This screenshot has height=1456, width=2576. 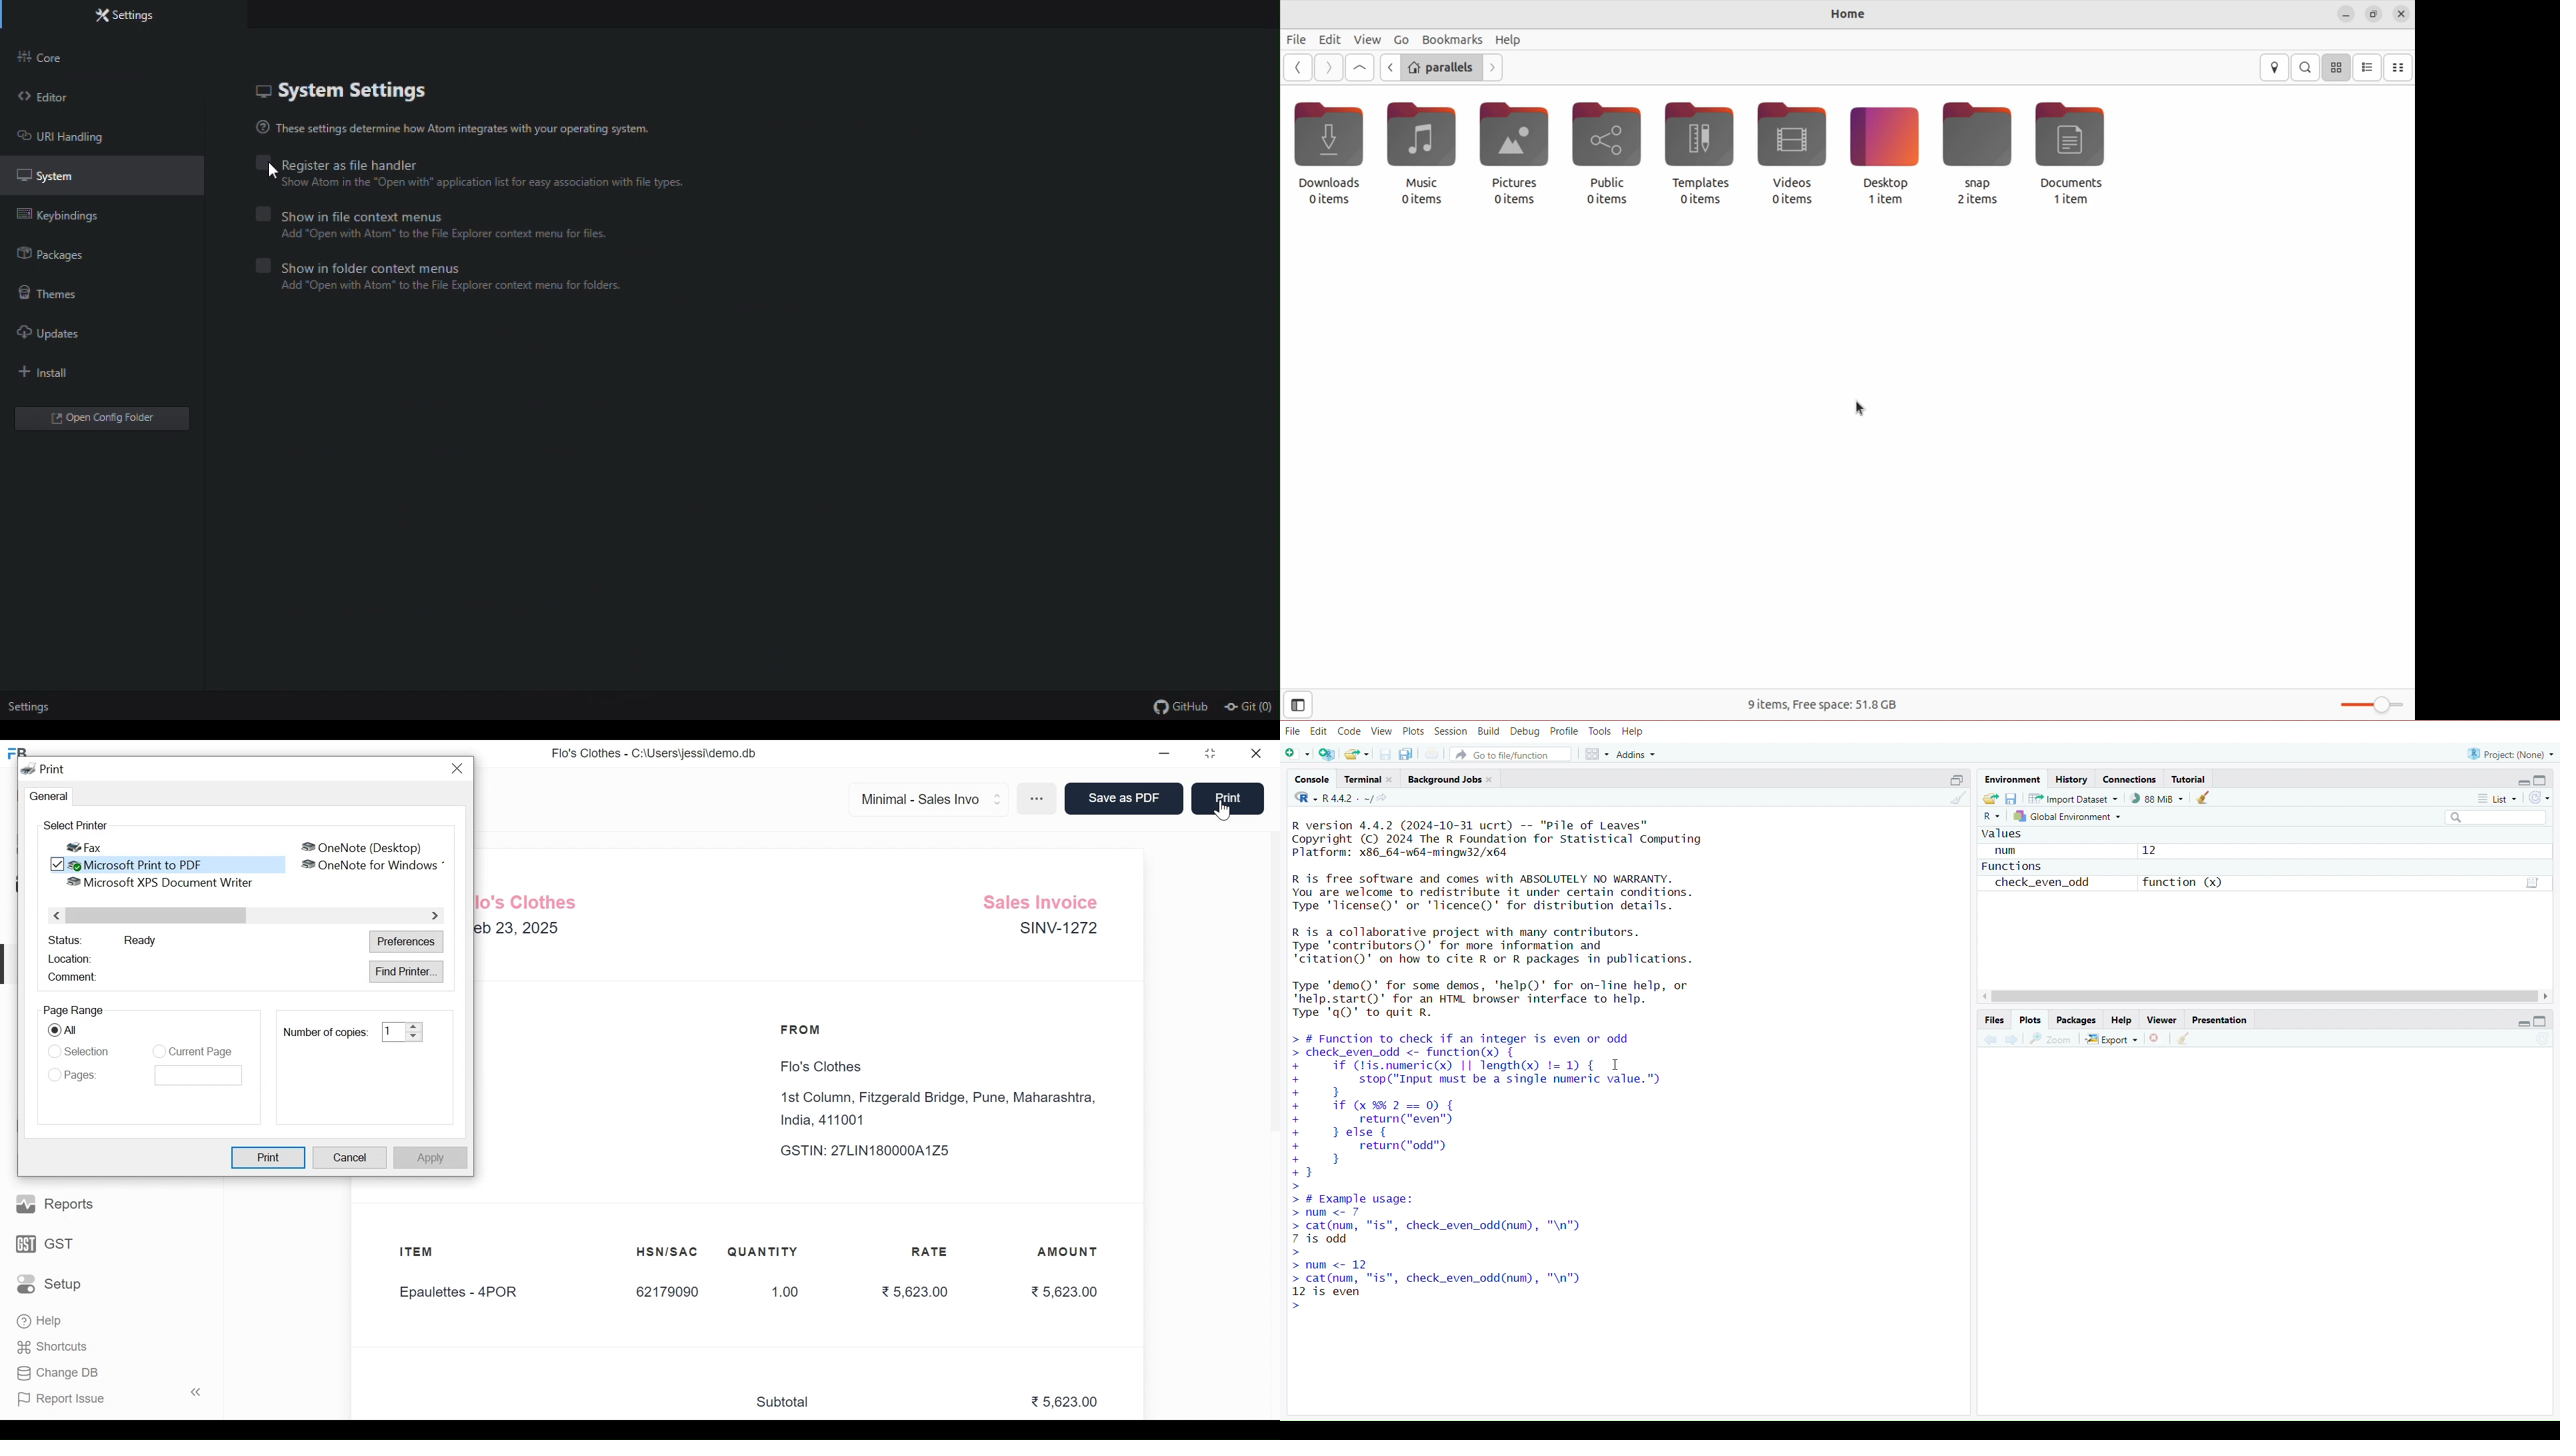 What do you see at coordinates (1045, 900) in the screenshot?
I see `Sales Invoice` at bounding box center [1045, 900].